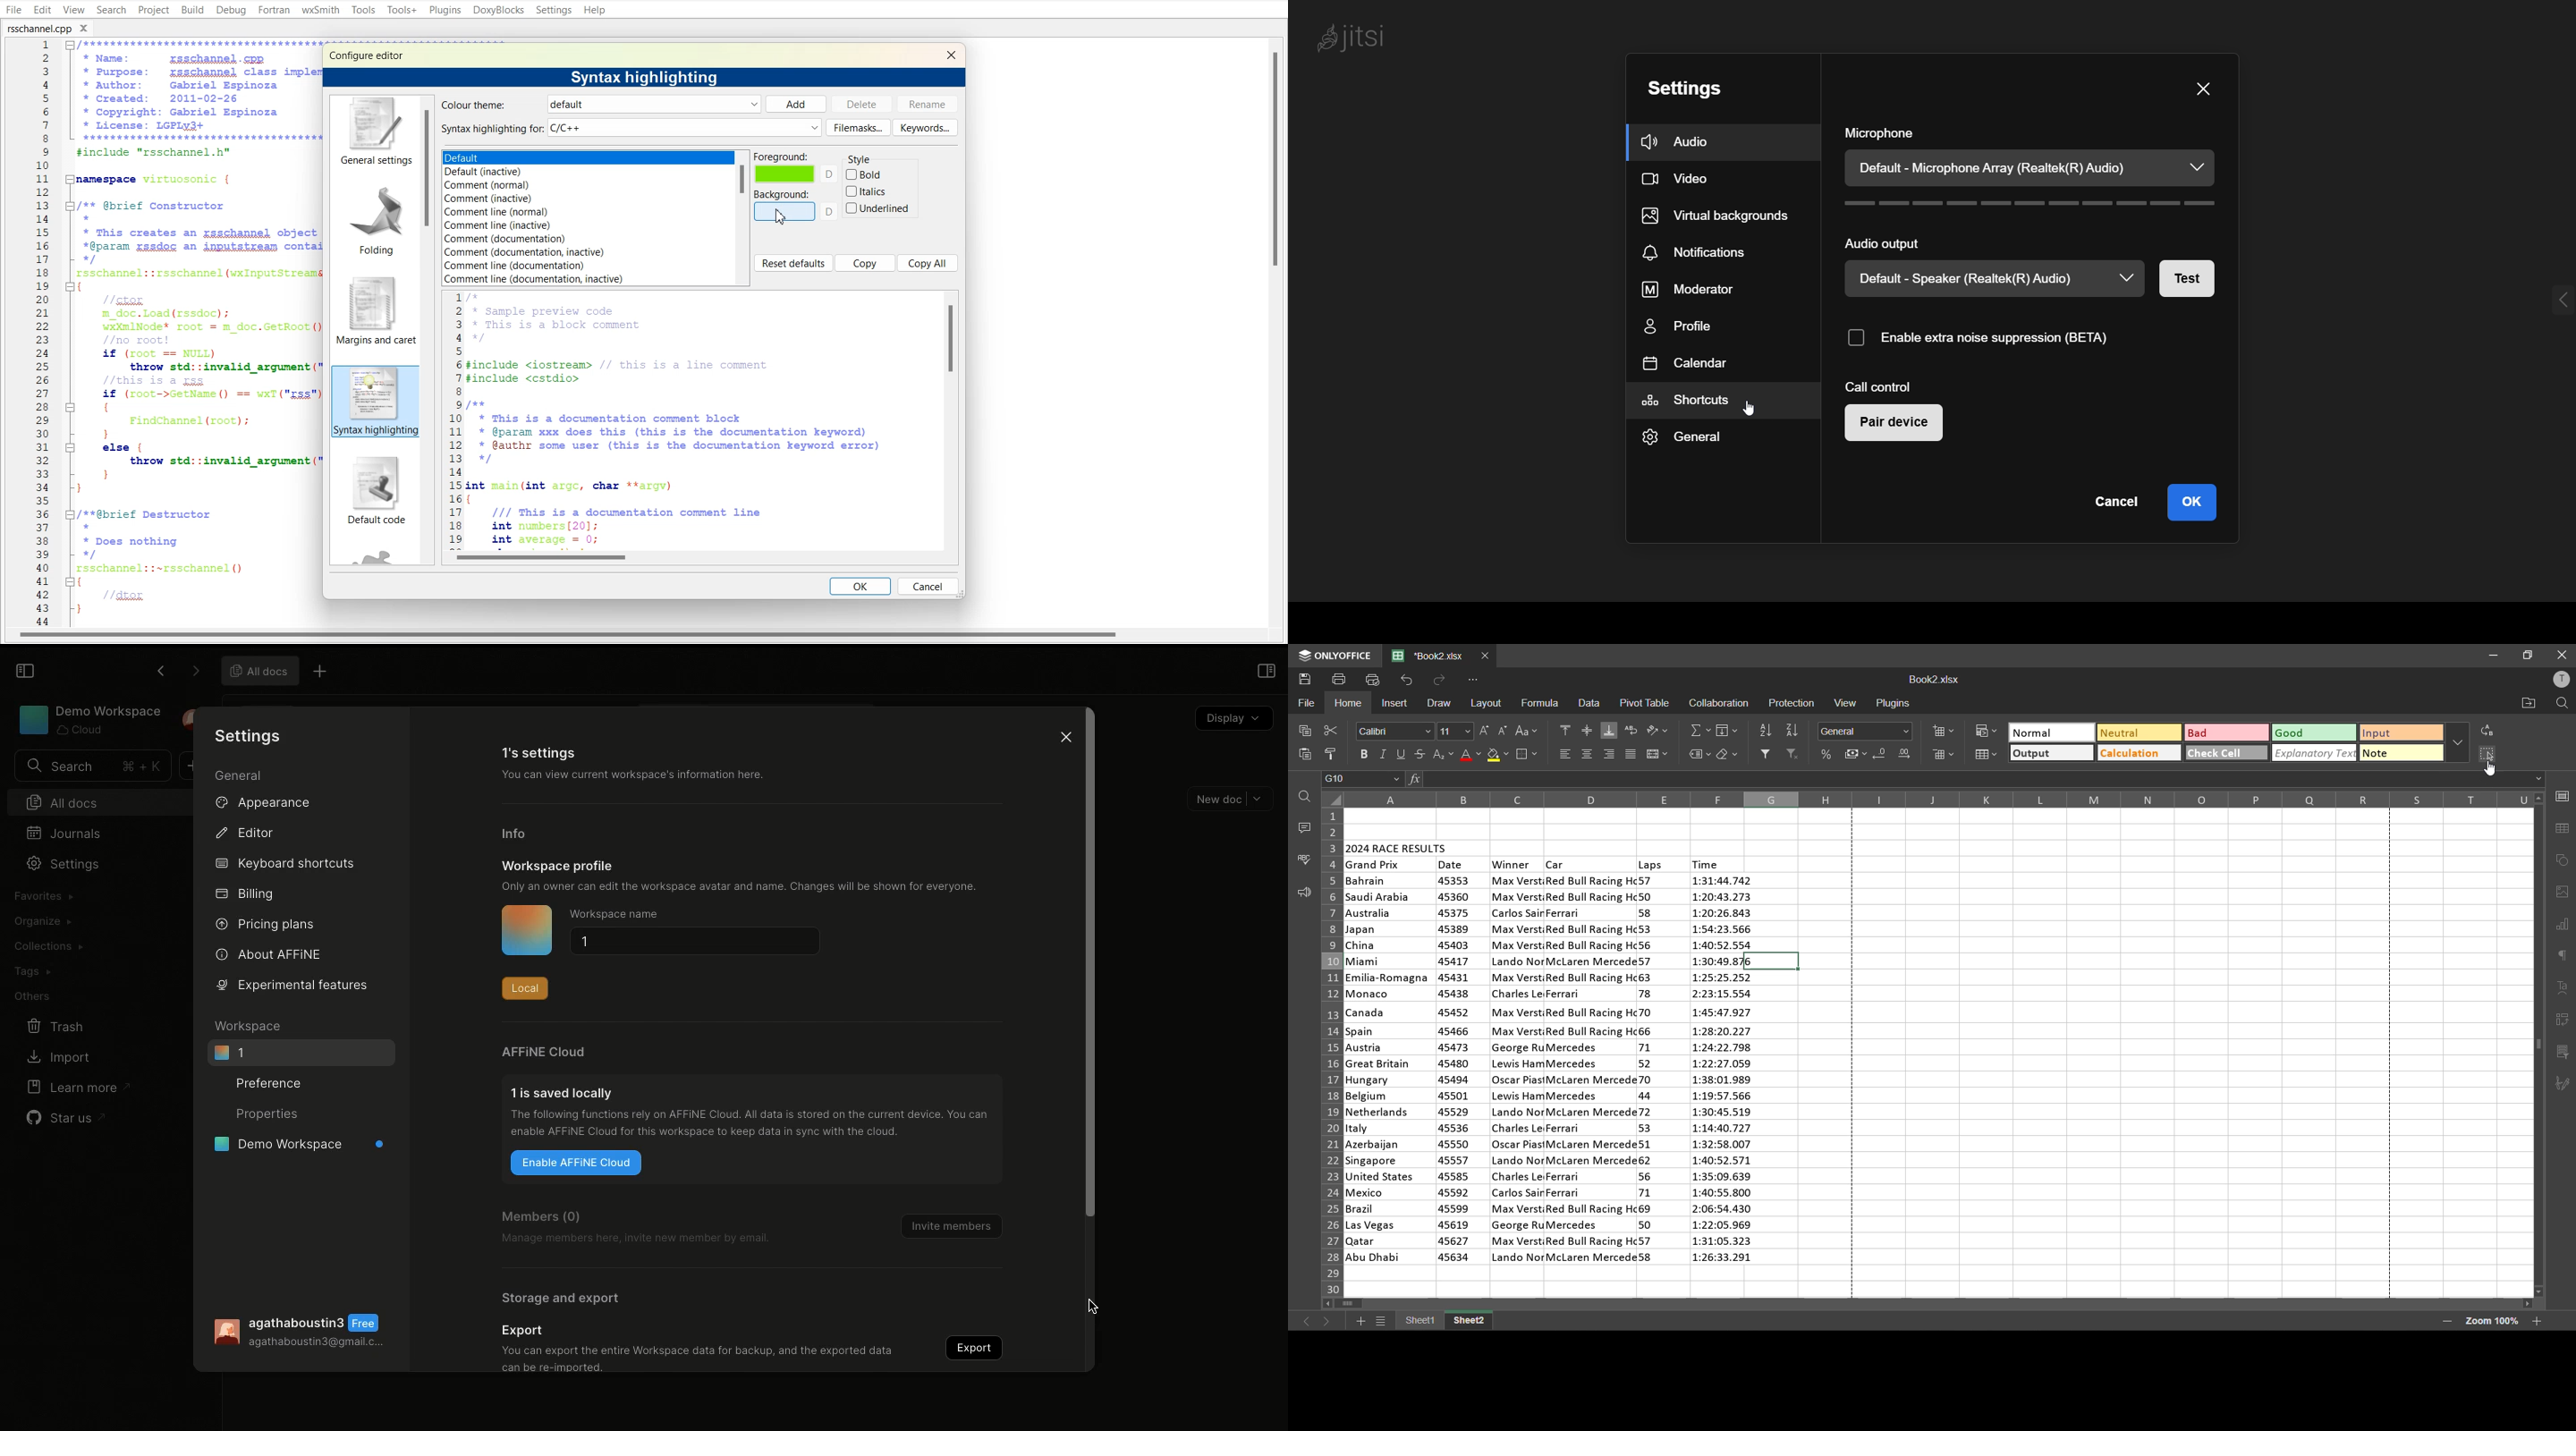 The width and height of the screenshot is (2576, 1456). What do you see at coordinates (570, 637) in the screenshot?
I see `Horizontal Scroll bar` at bounding box center [570, 637].